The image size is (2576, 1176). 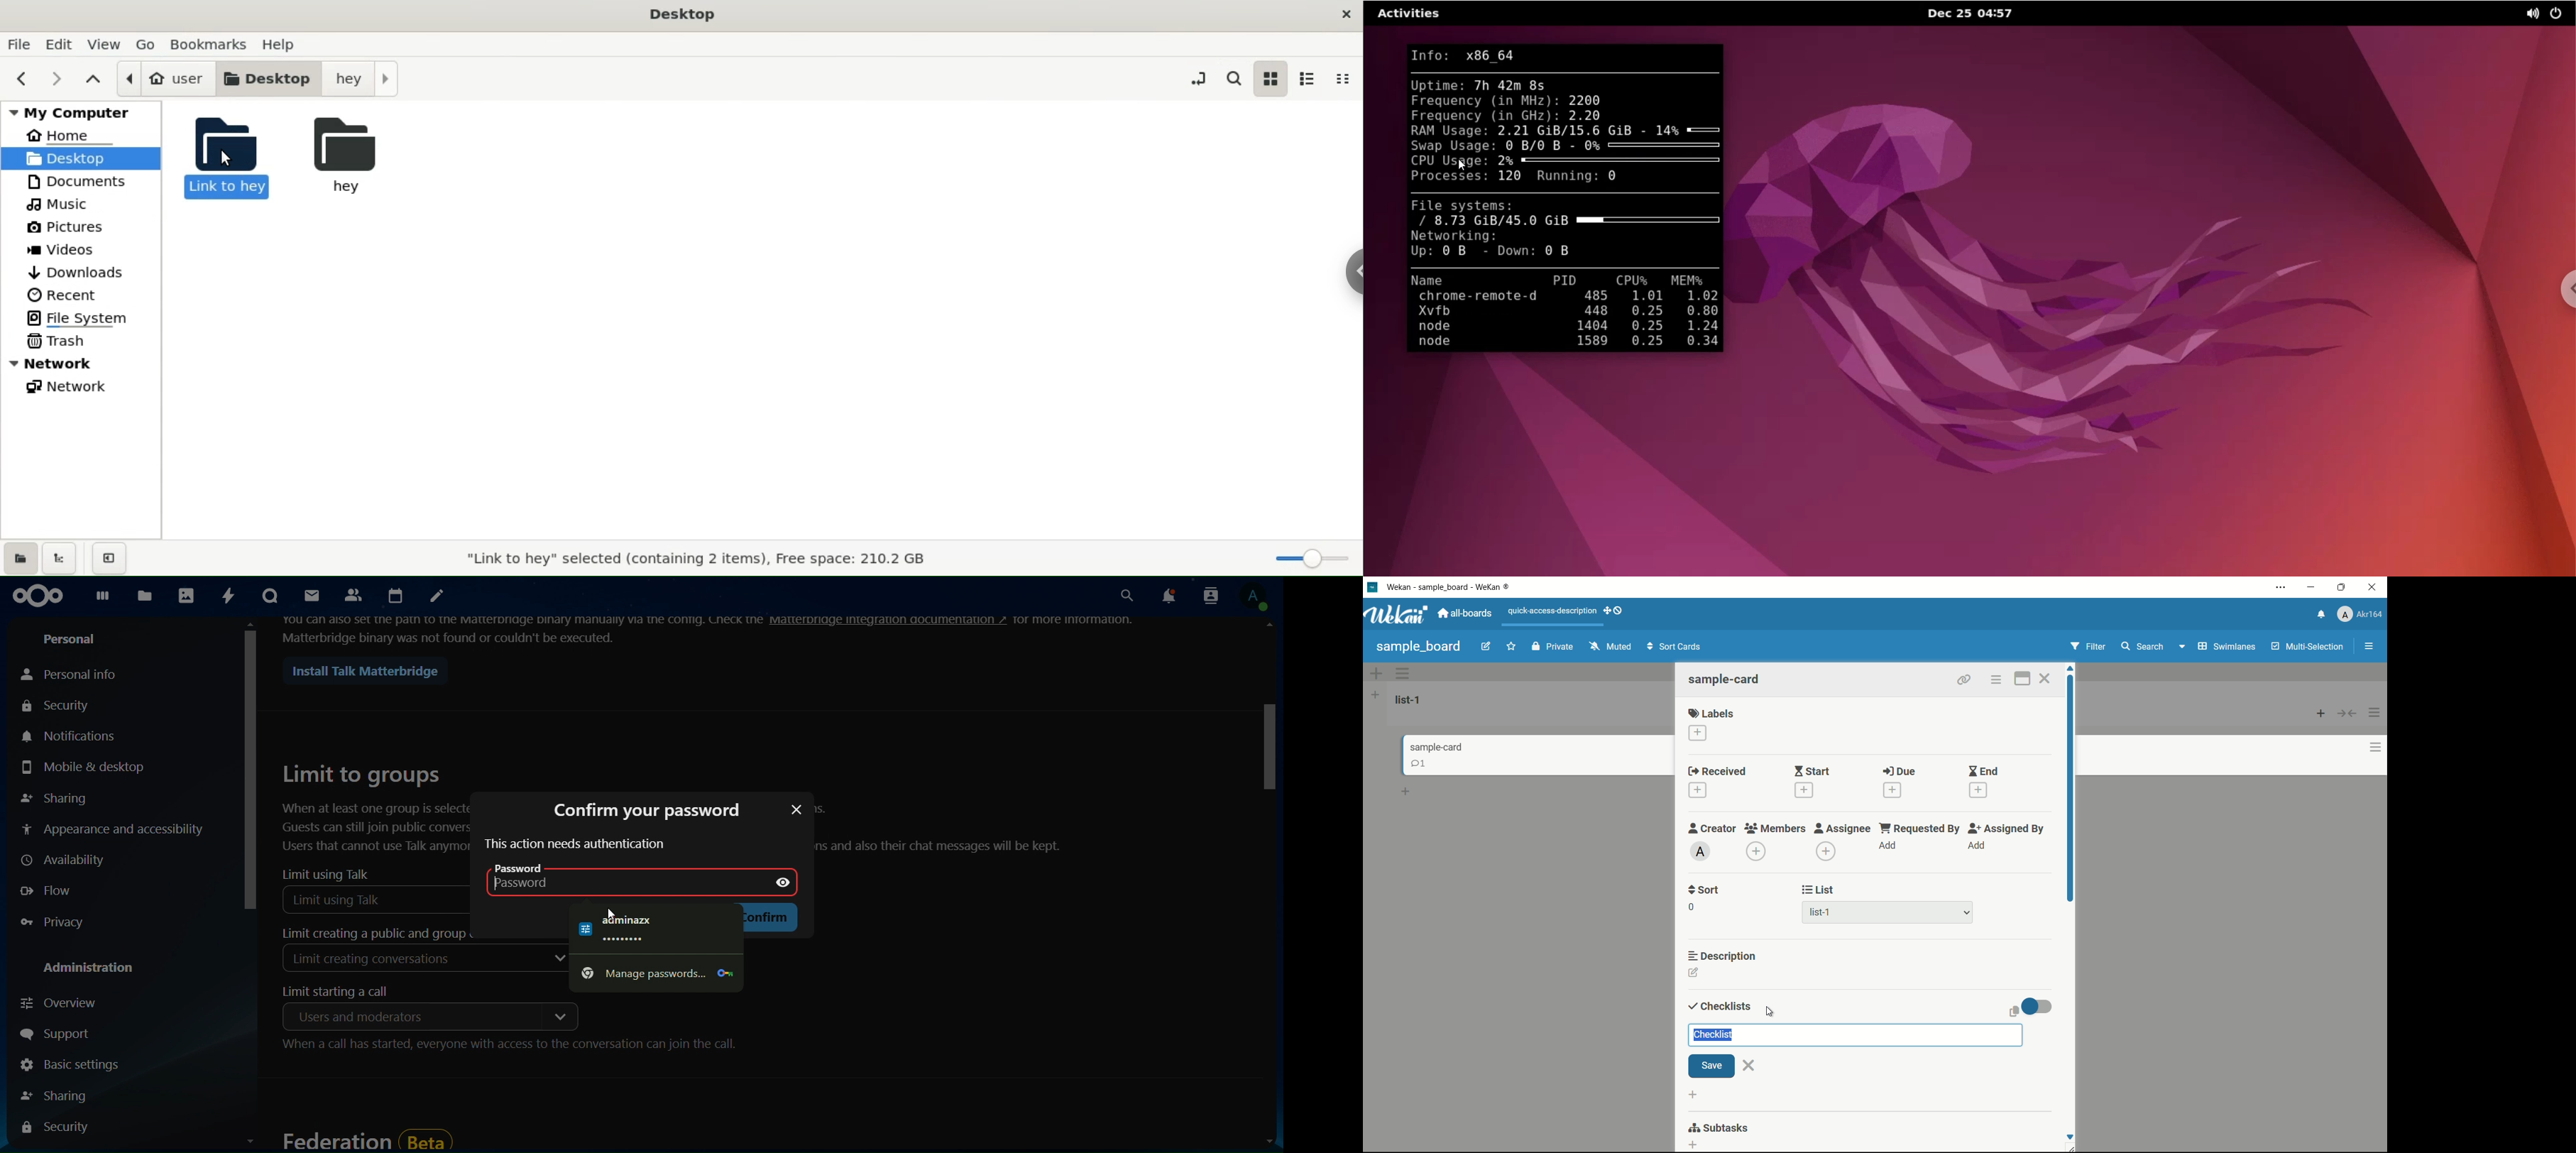 I want to click on close app, so click(x=2375, y=588).